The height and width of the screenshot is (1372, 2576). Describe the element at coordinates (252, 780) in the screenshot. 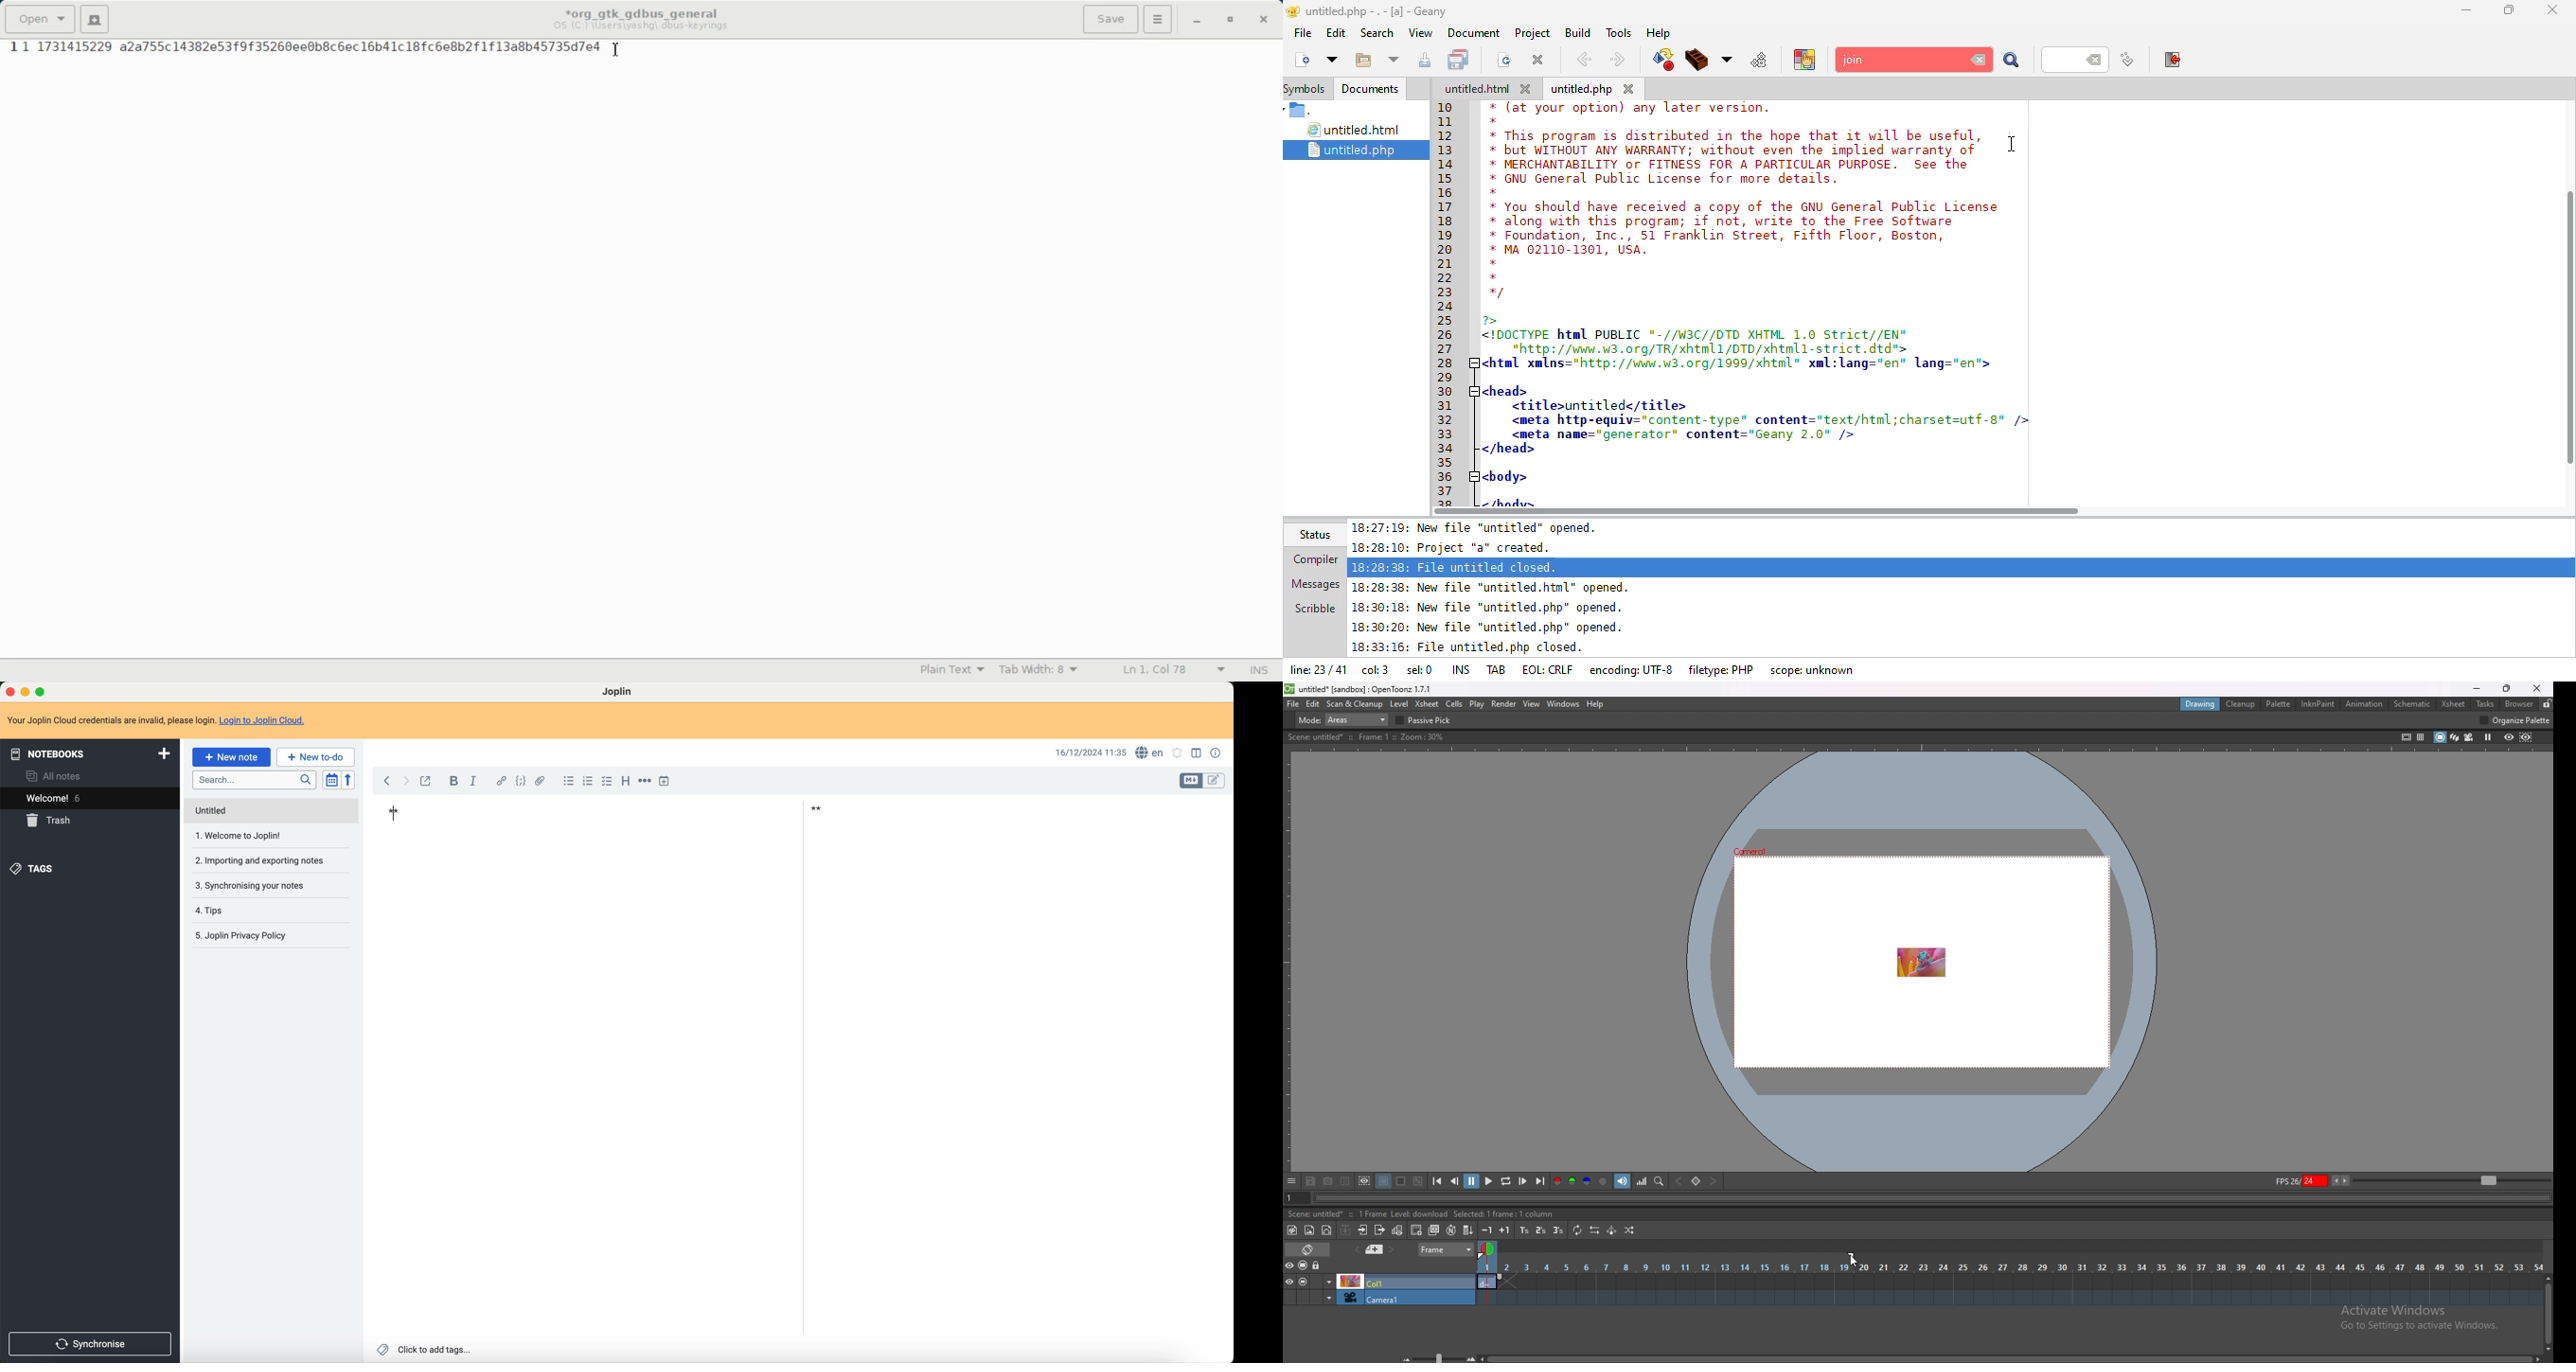

I see `search bar` at that location.